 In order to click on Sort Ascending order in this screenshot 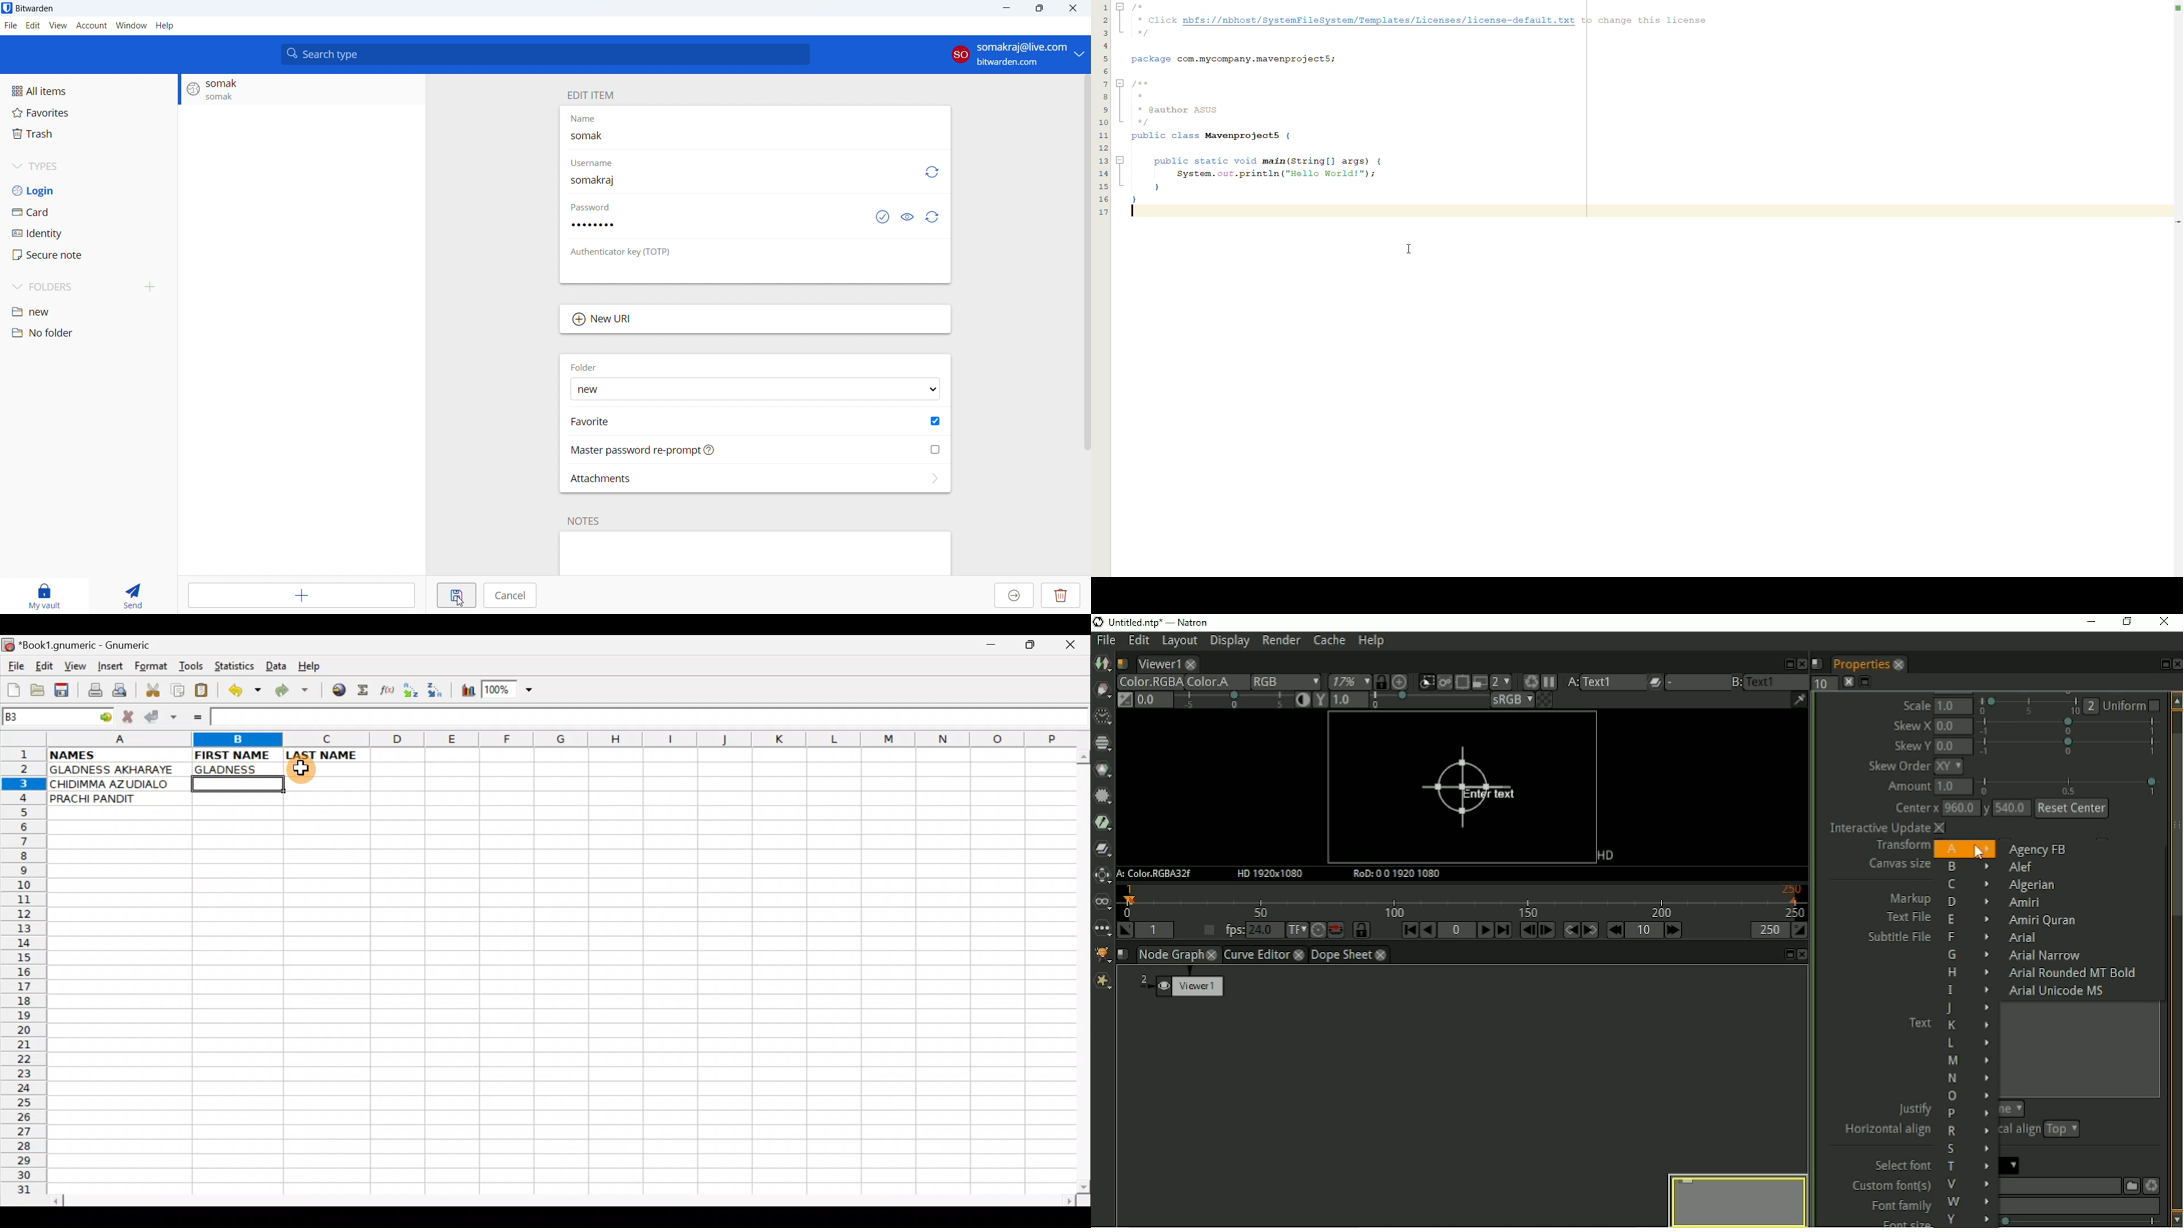, I will do `click(414, 692)`.